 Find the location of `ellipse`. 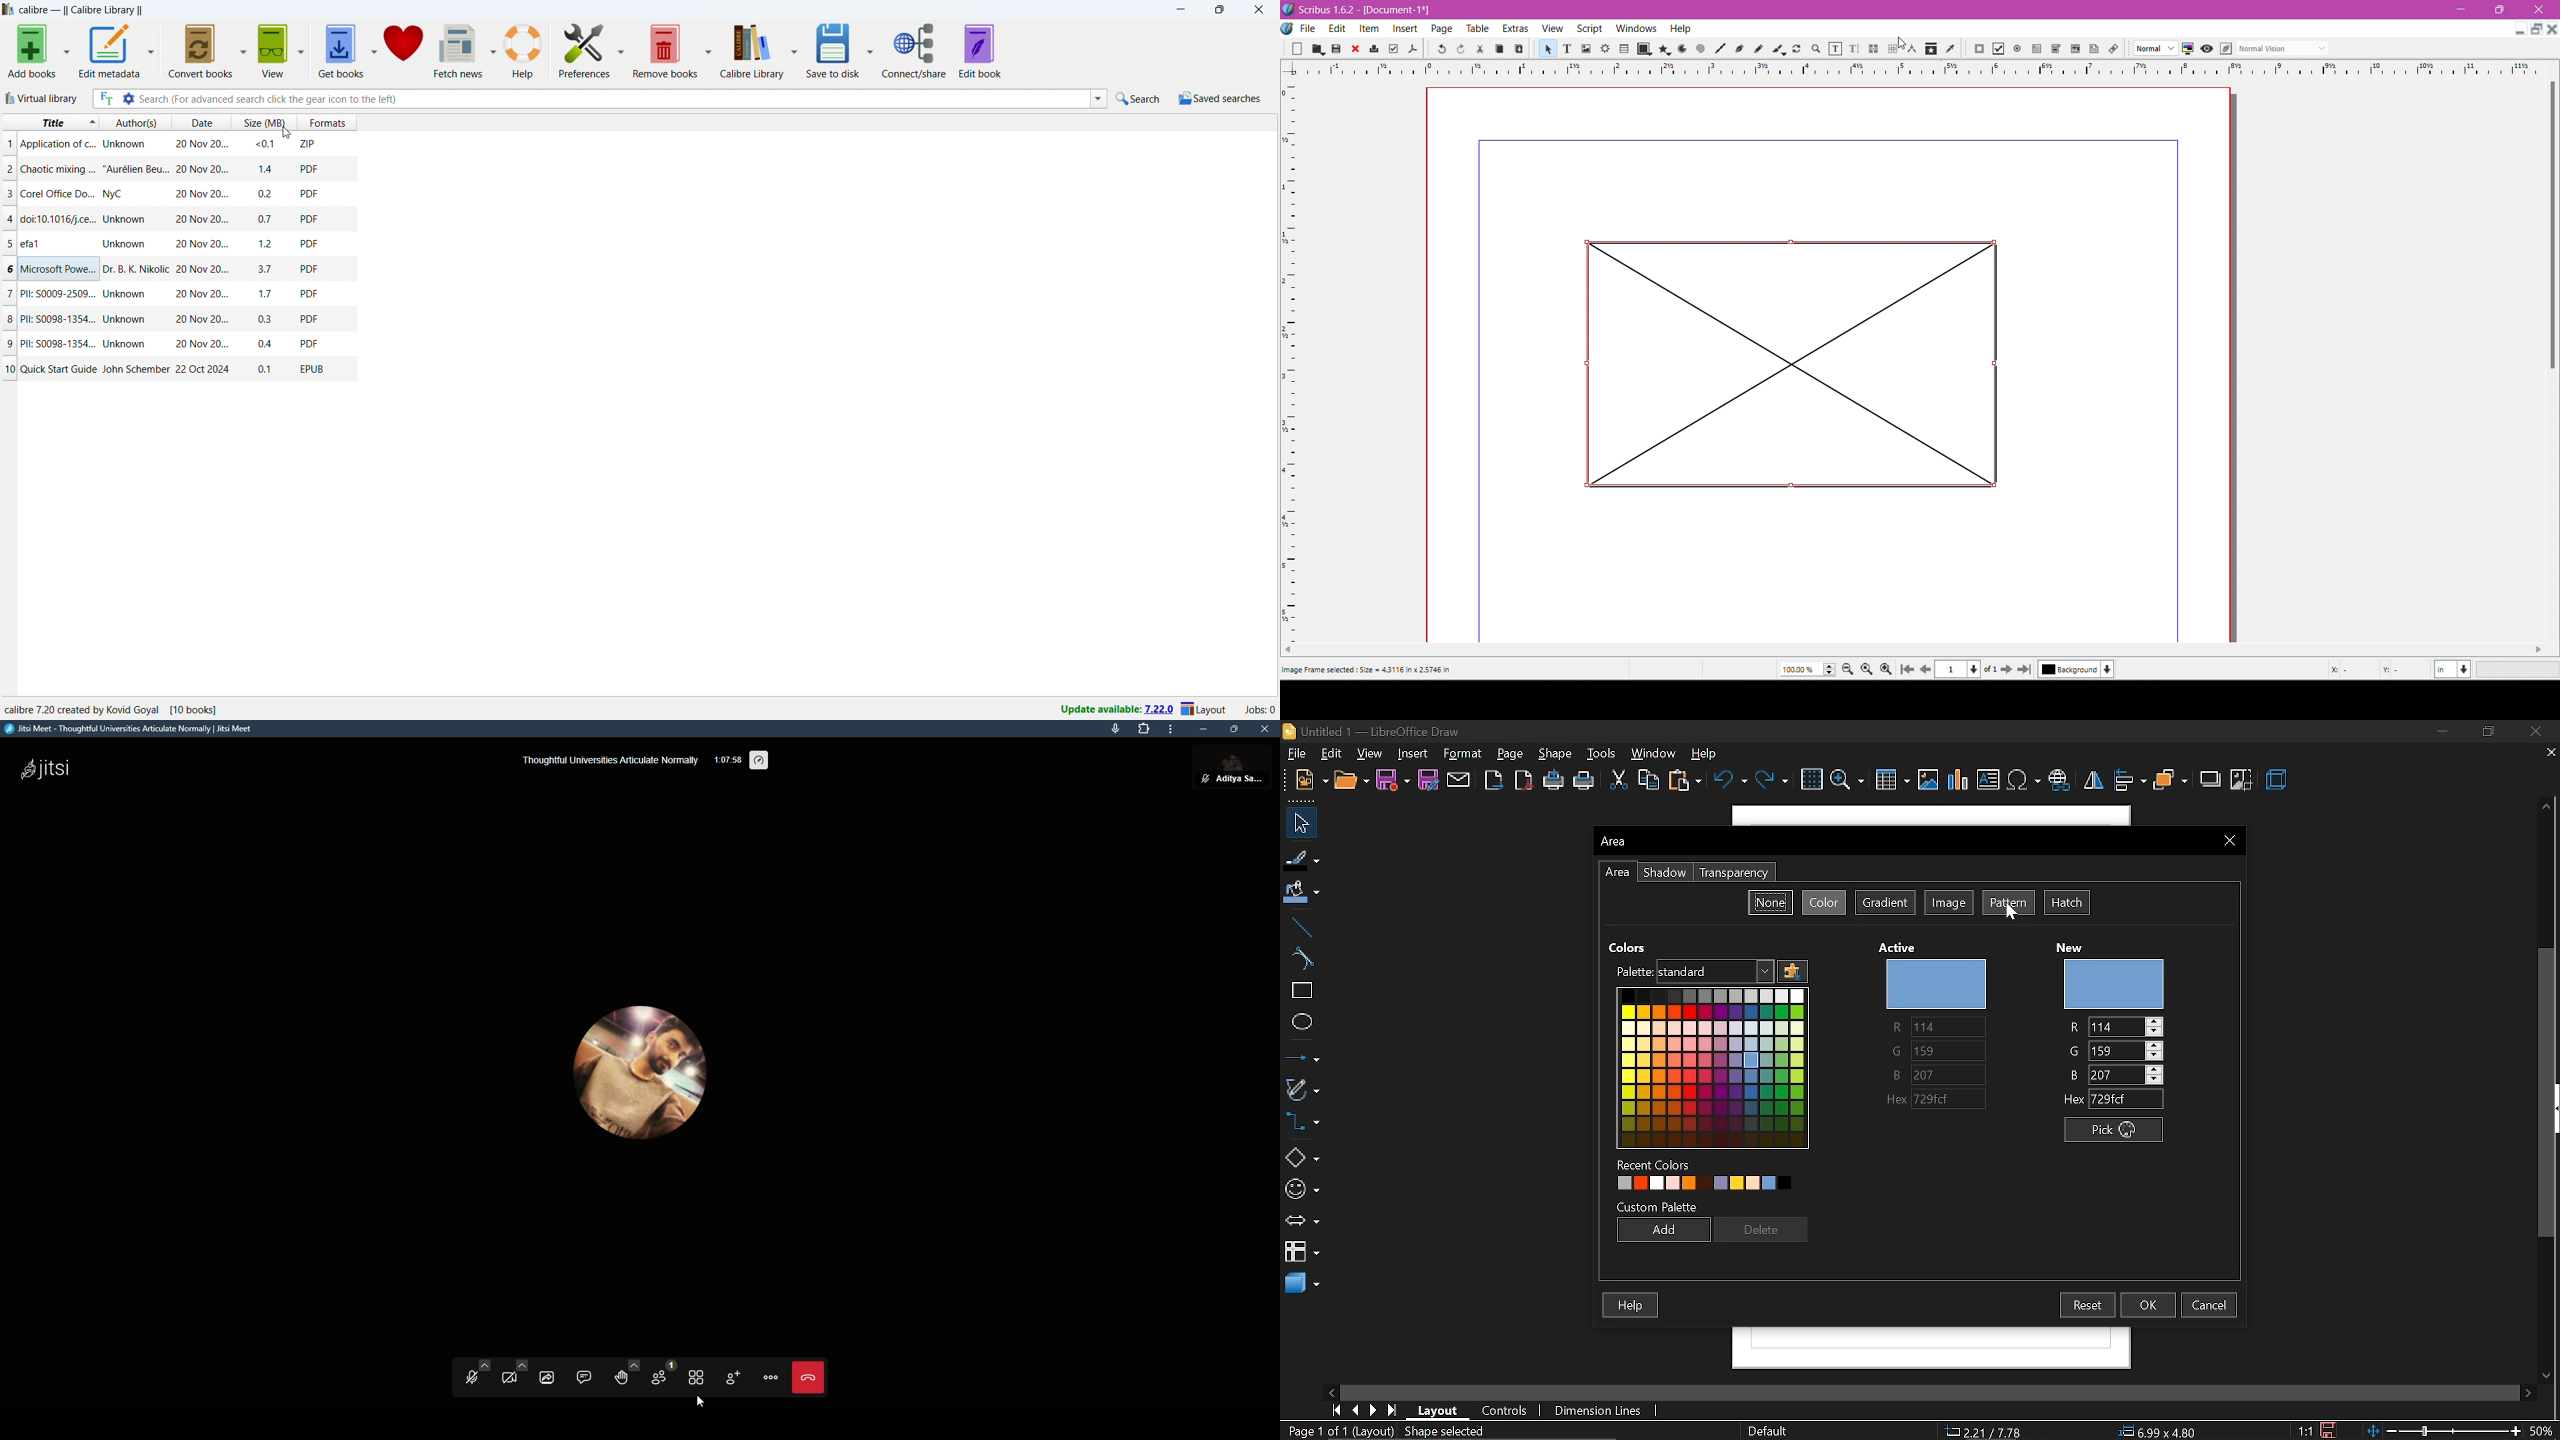

ellipse is located at coordinates (1300, 1022).